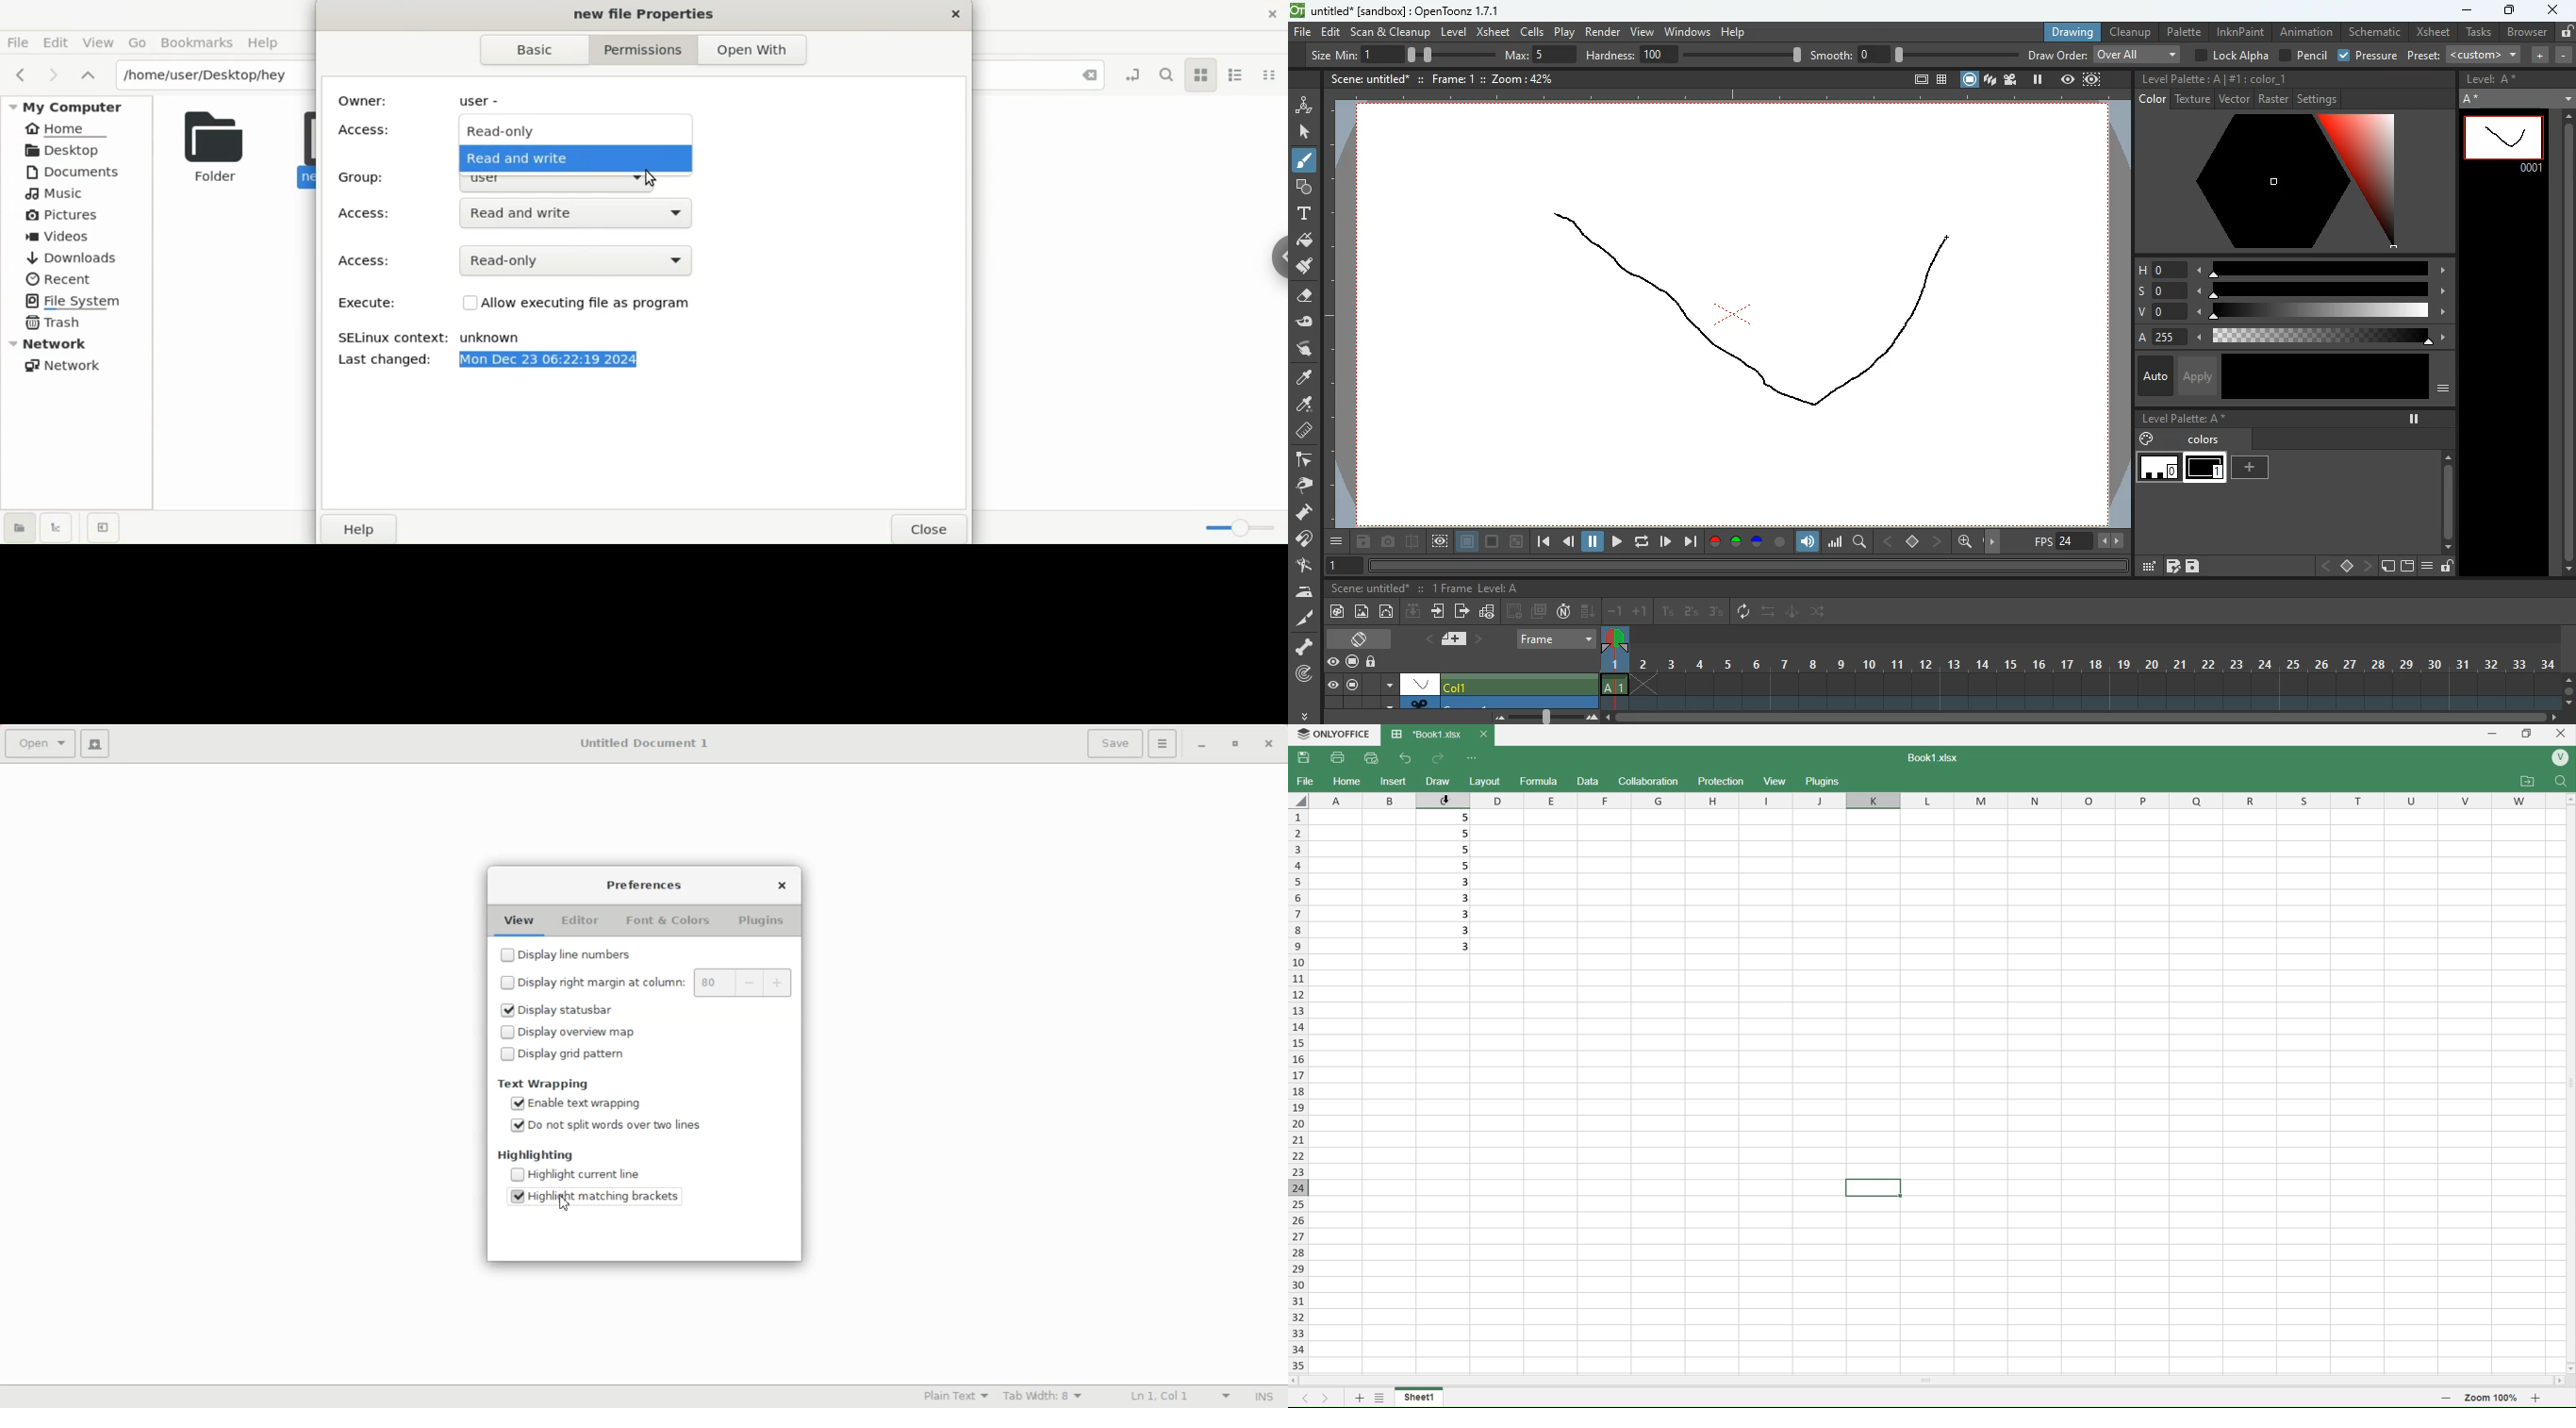 Image resolution: width=2576 pixels, height=1428 pixels. I want to click on lis view, so click(1240, 73).